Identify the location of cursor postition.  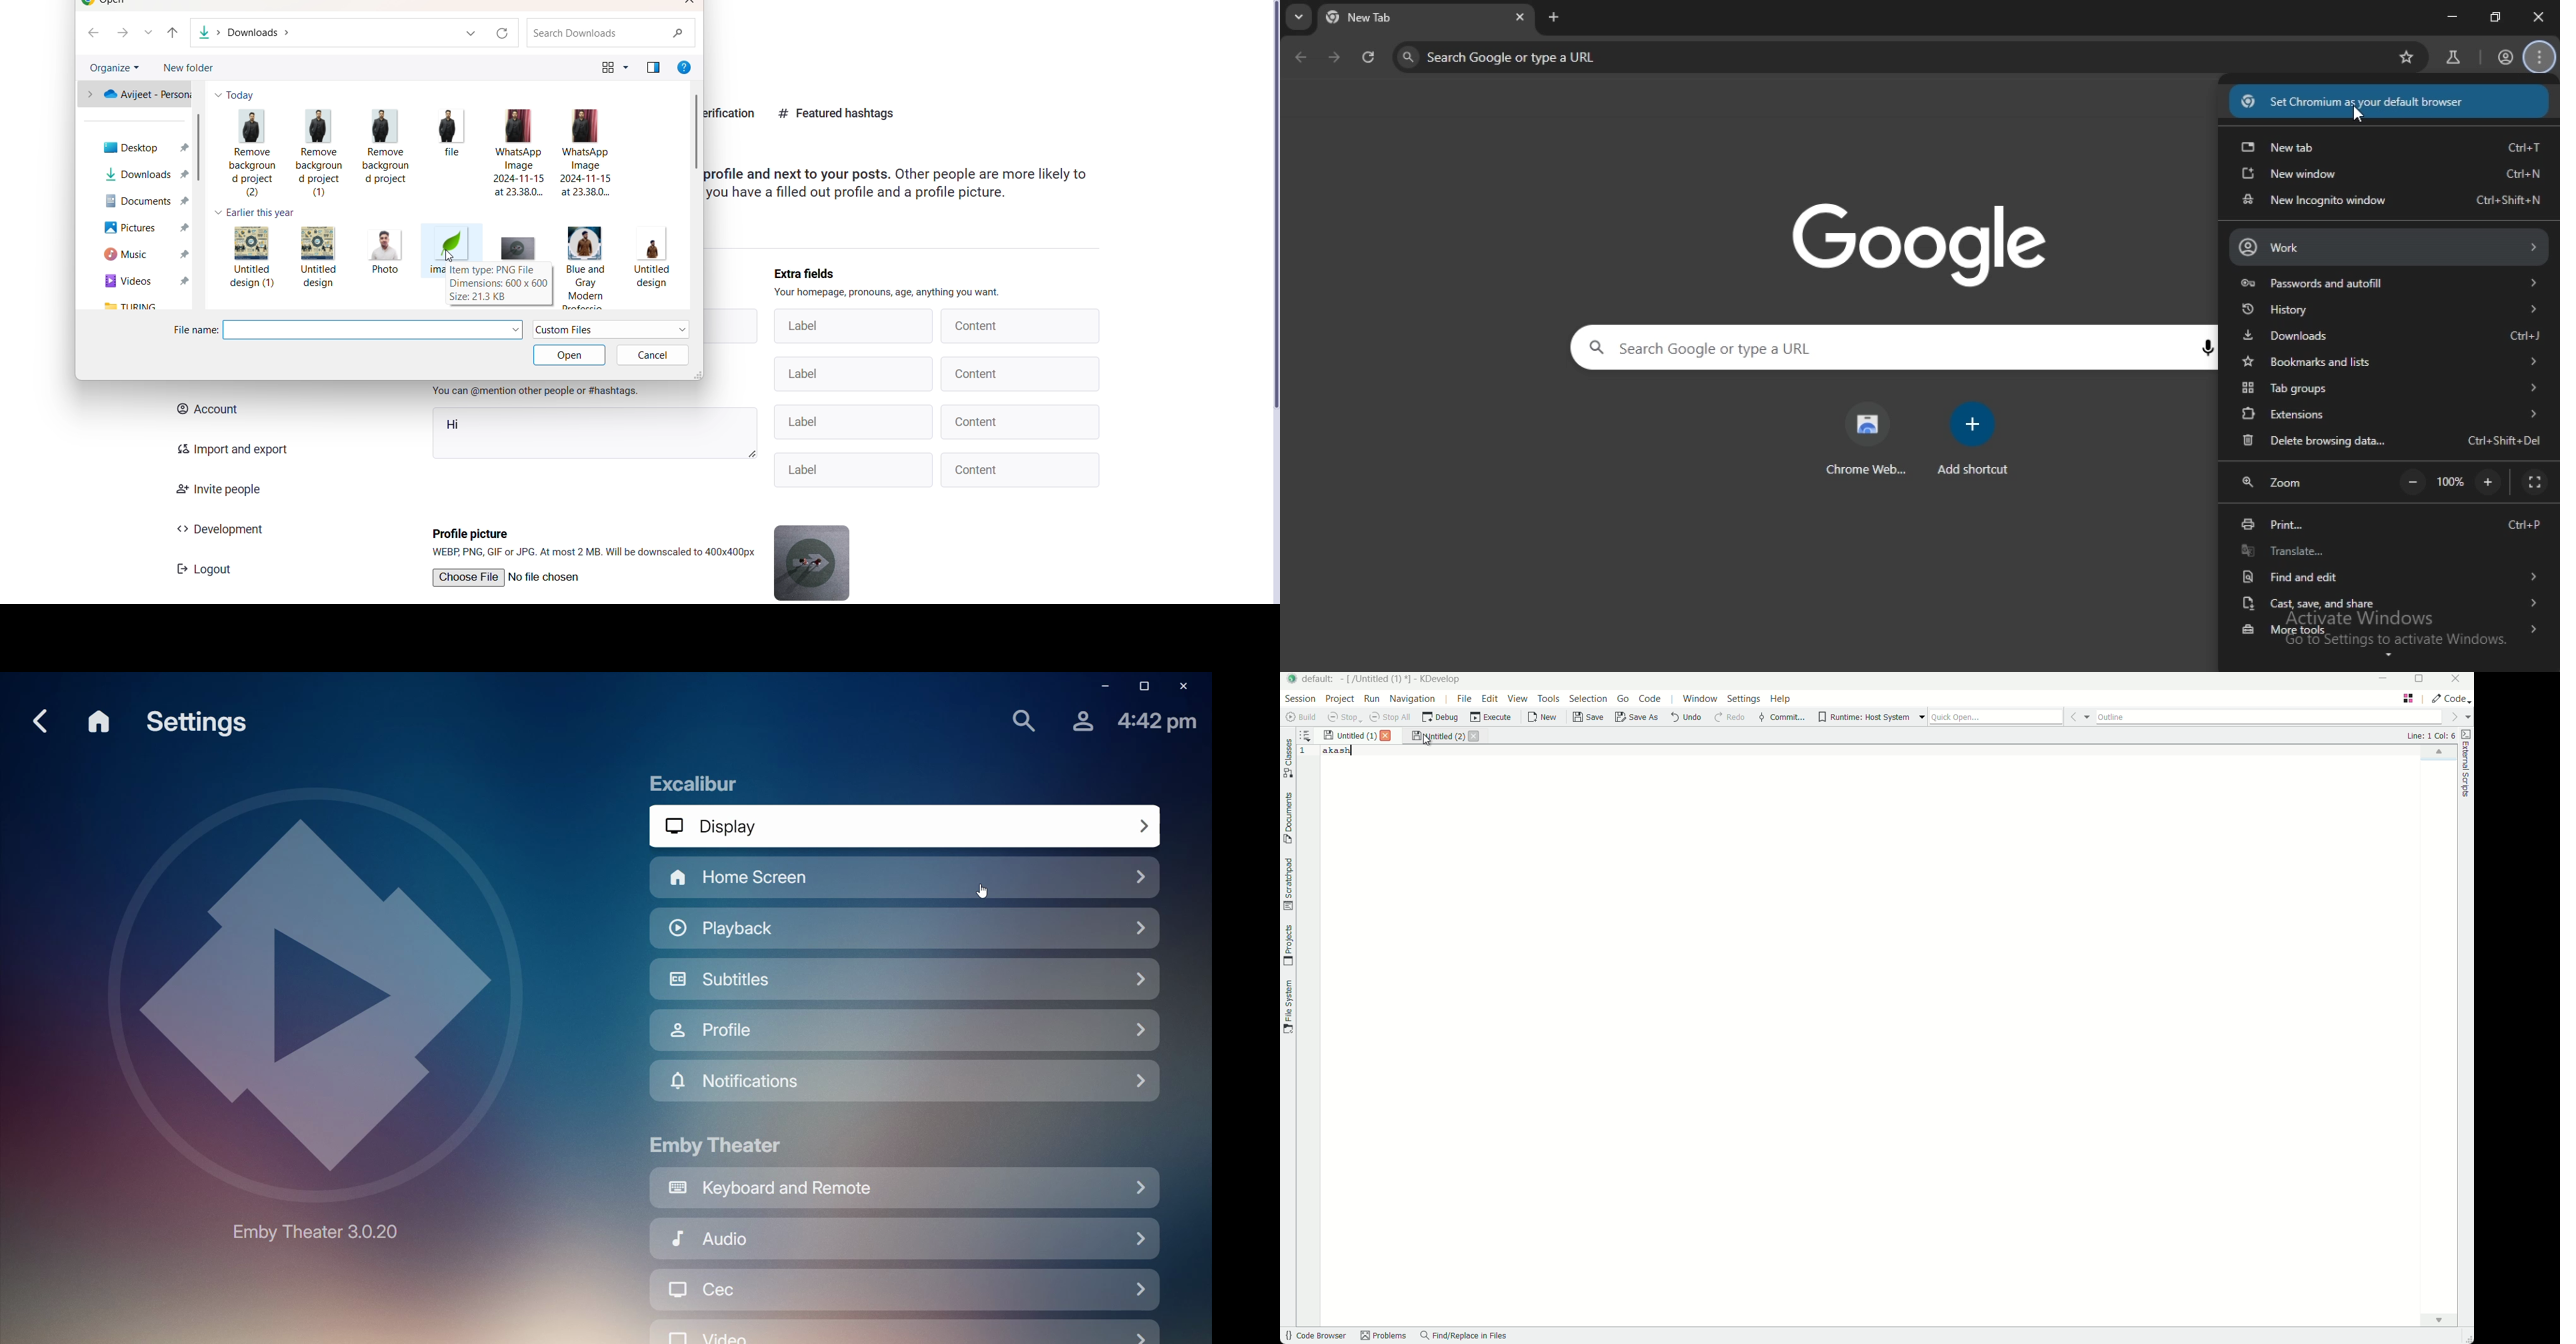
(2432, 735).